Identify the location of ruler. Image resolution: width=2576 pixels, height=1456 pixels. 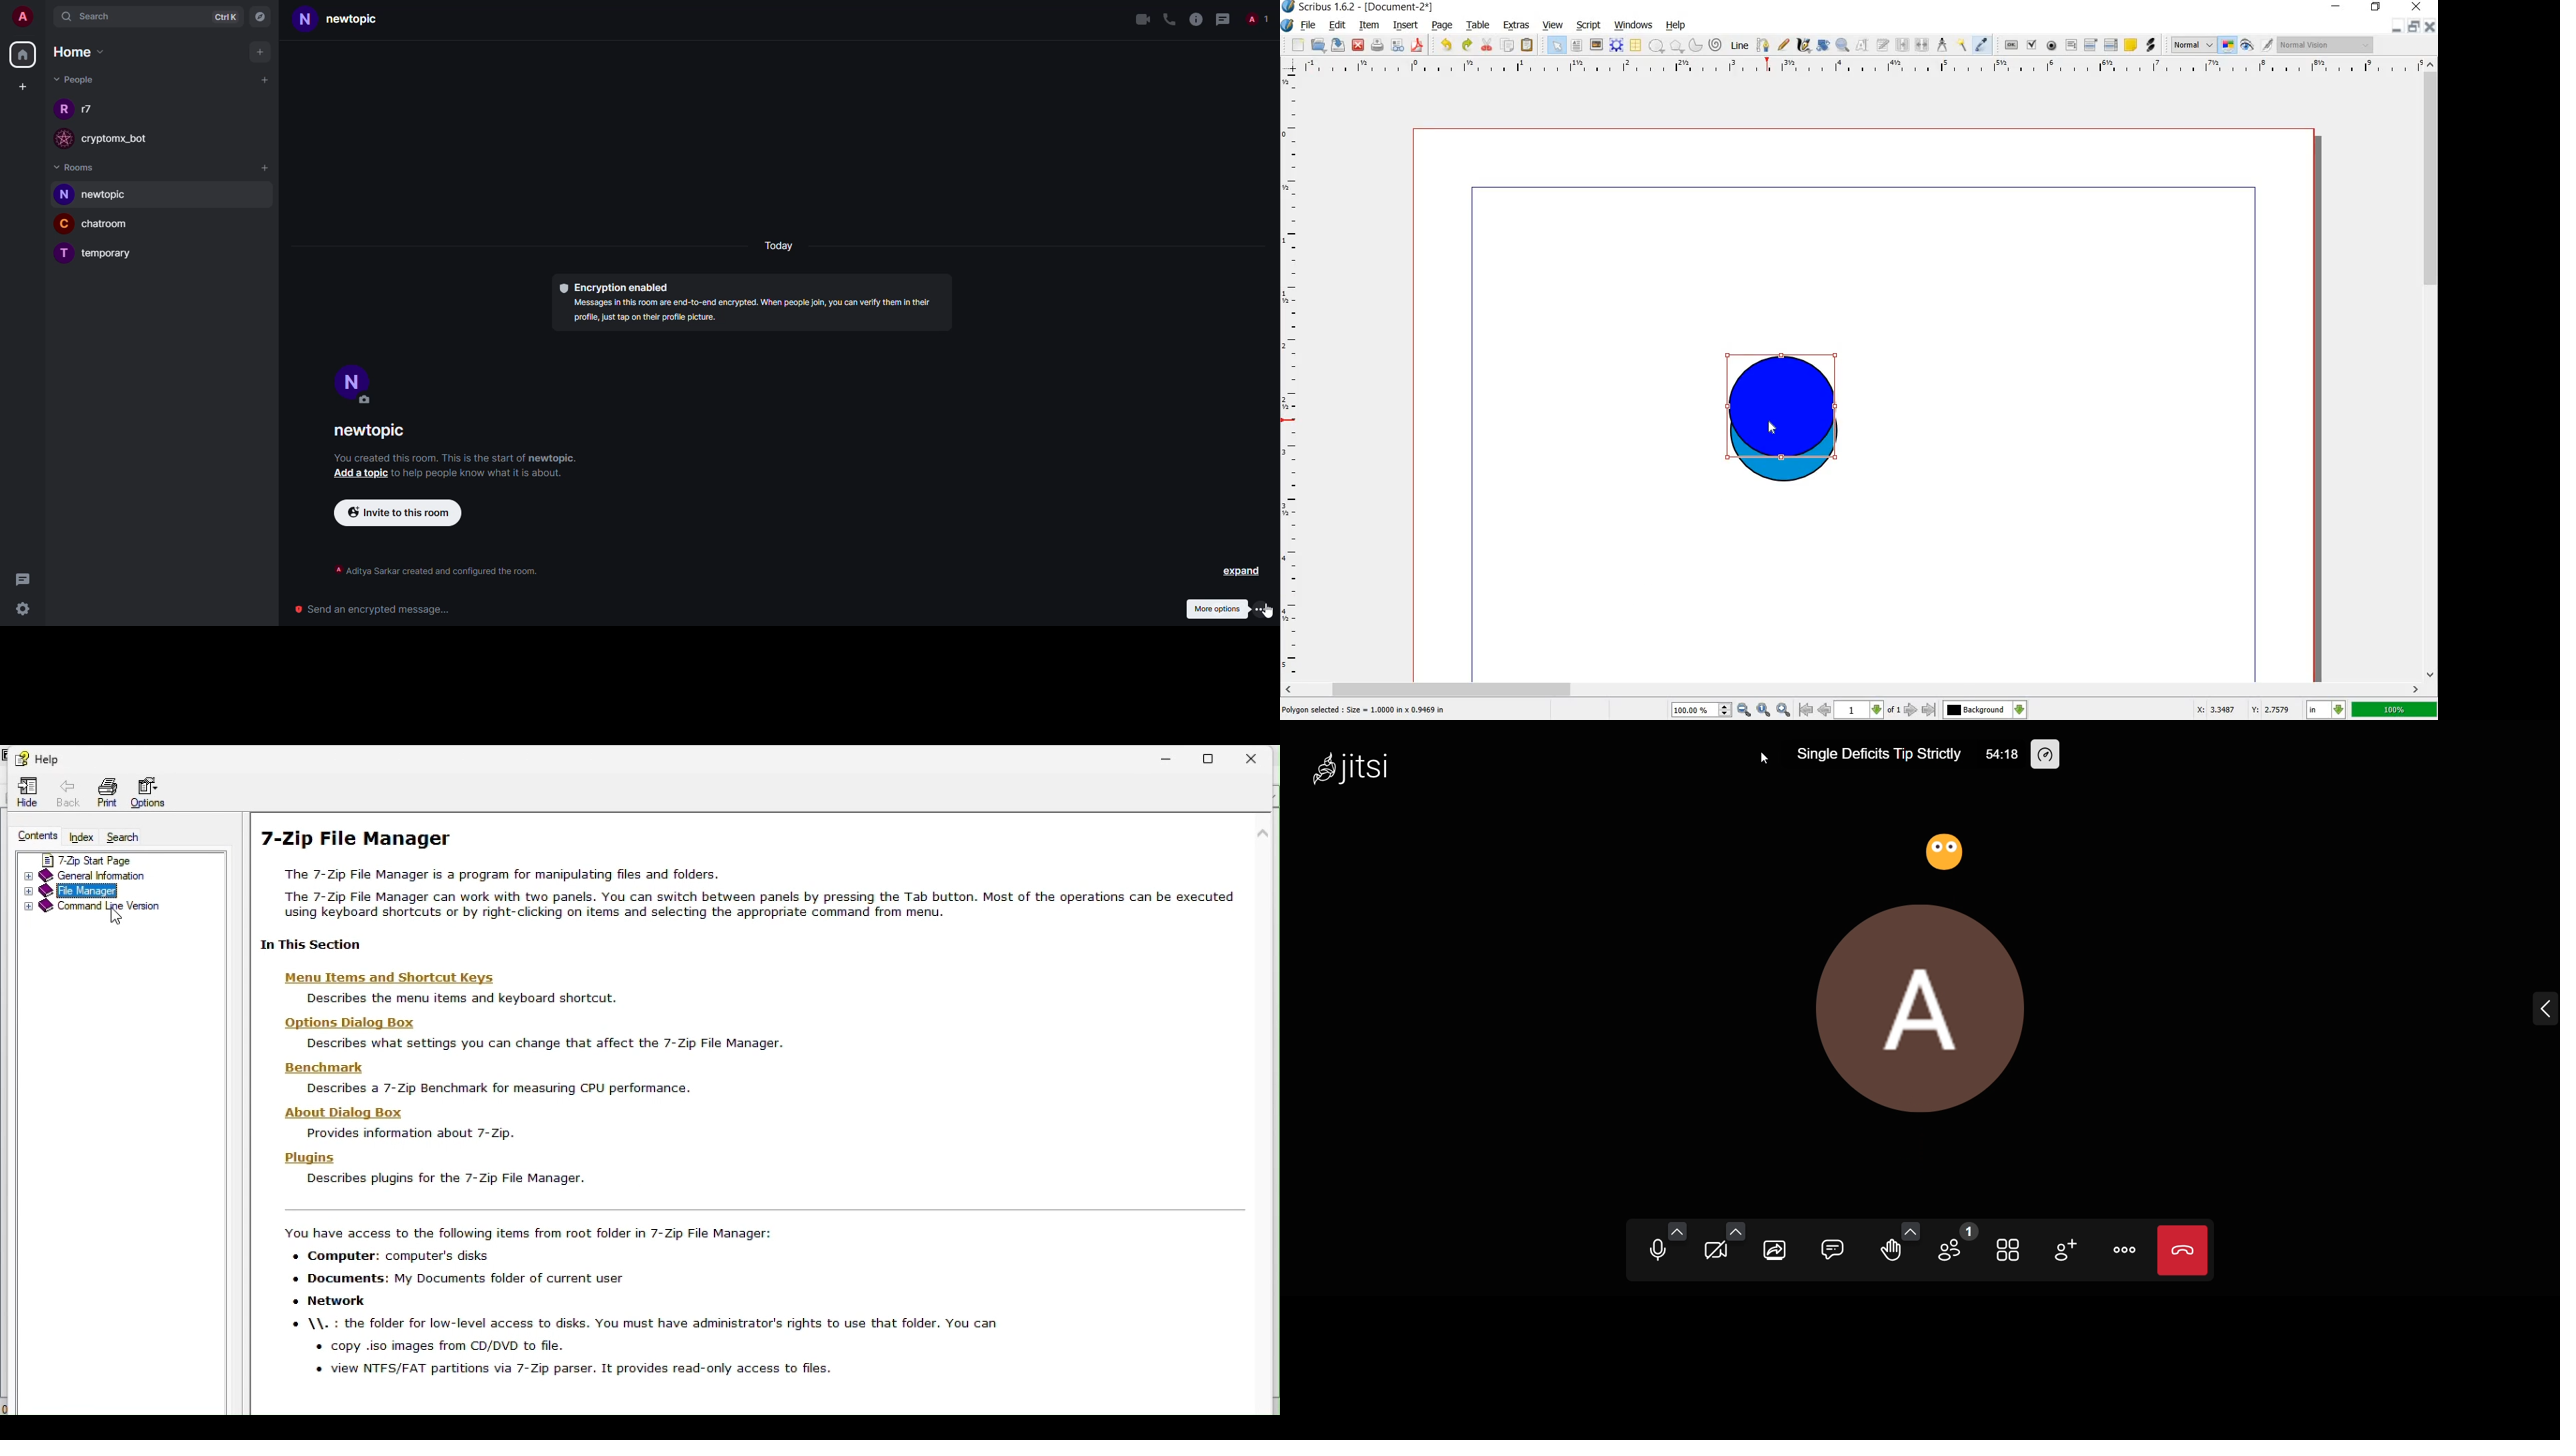
(1291, 374).